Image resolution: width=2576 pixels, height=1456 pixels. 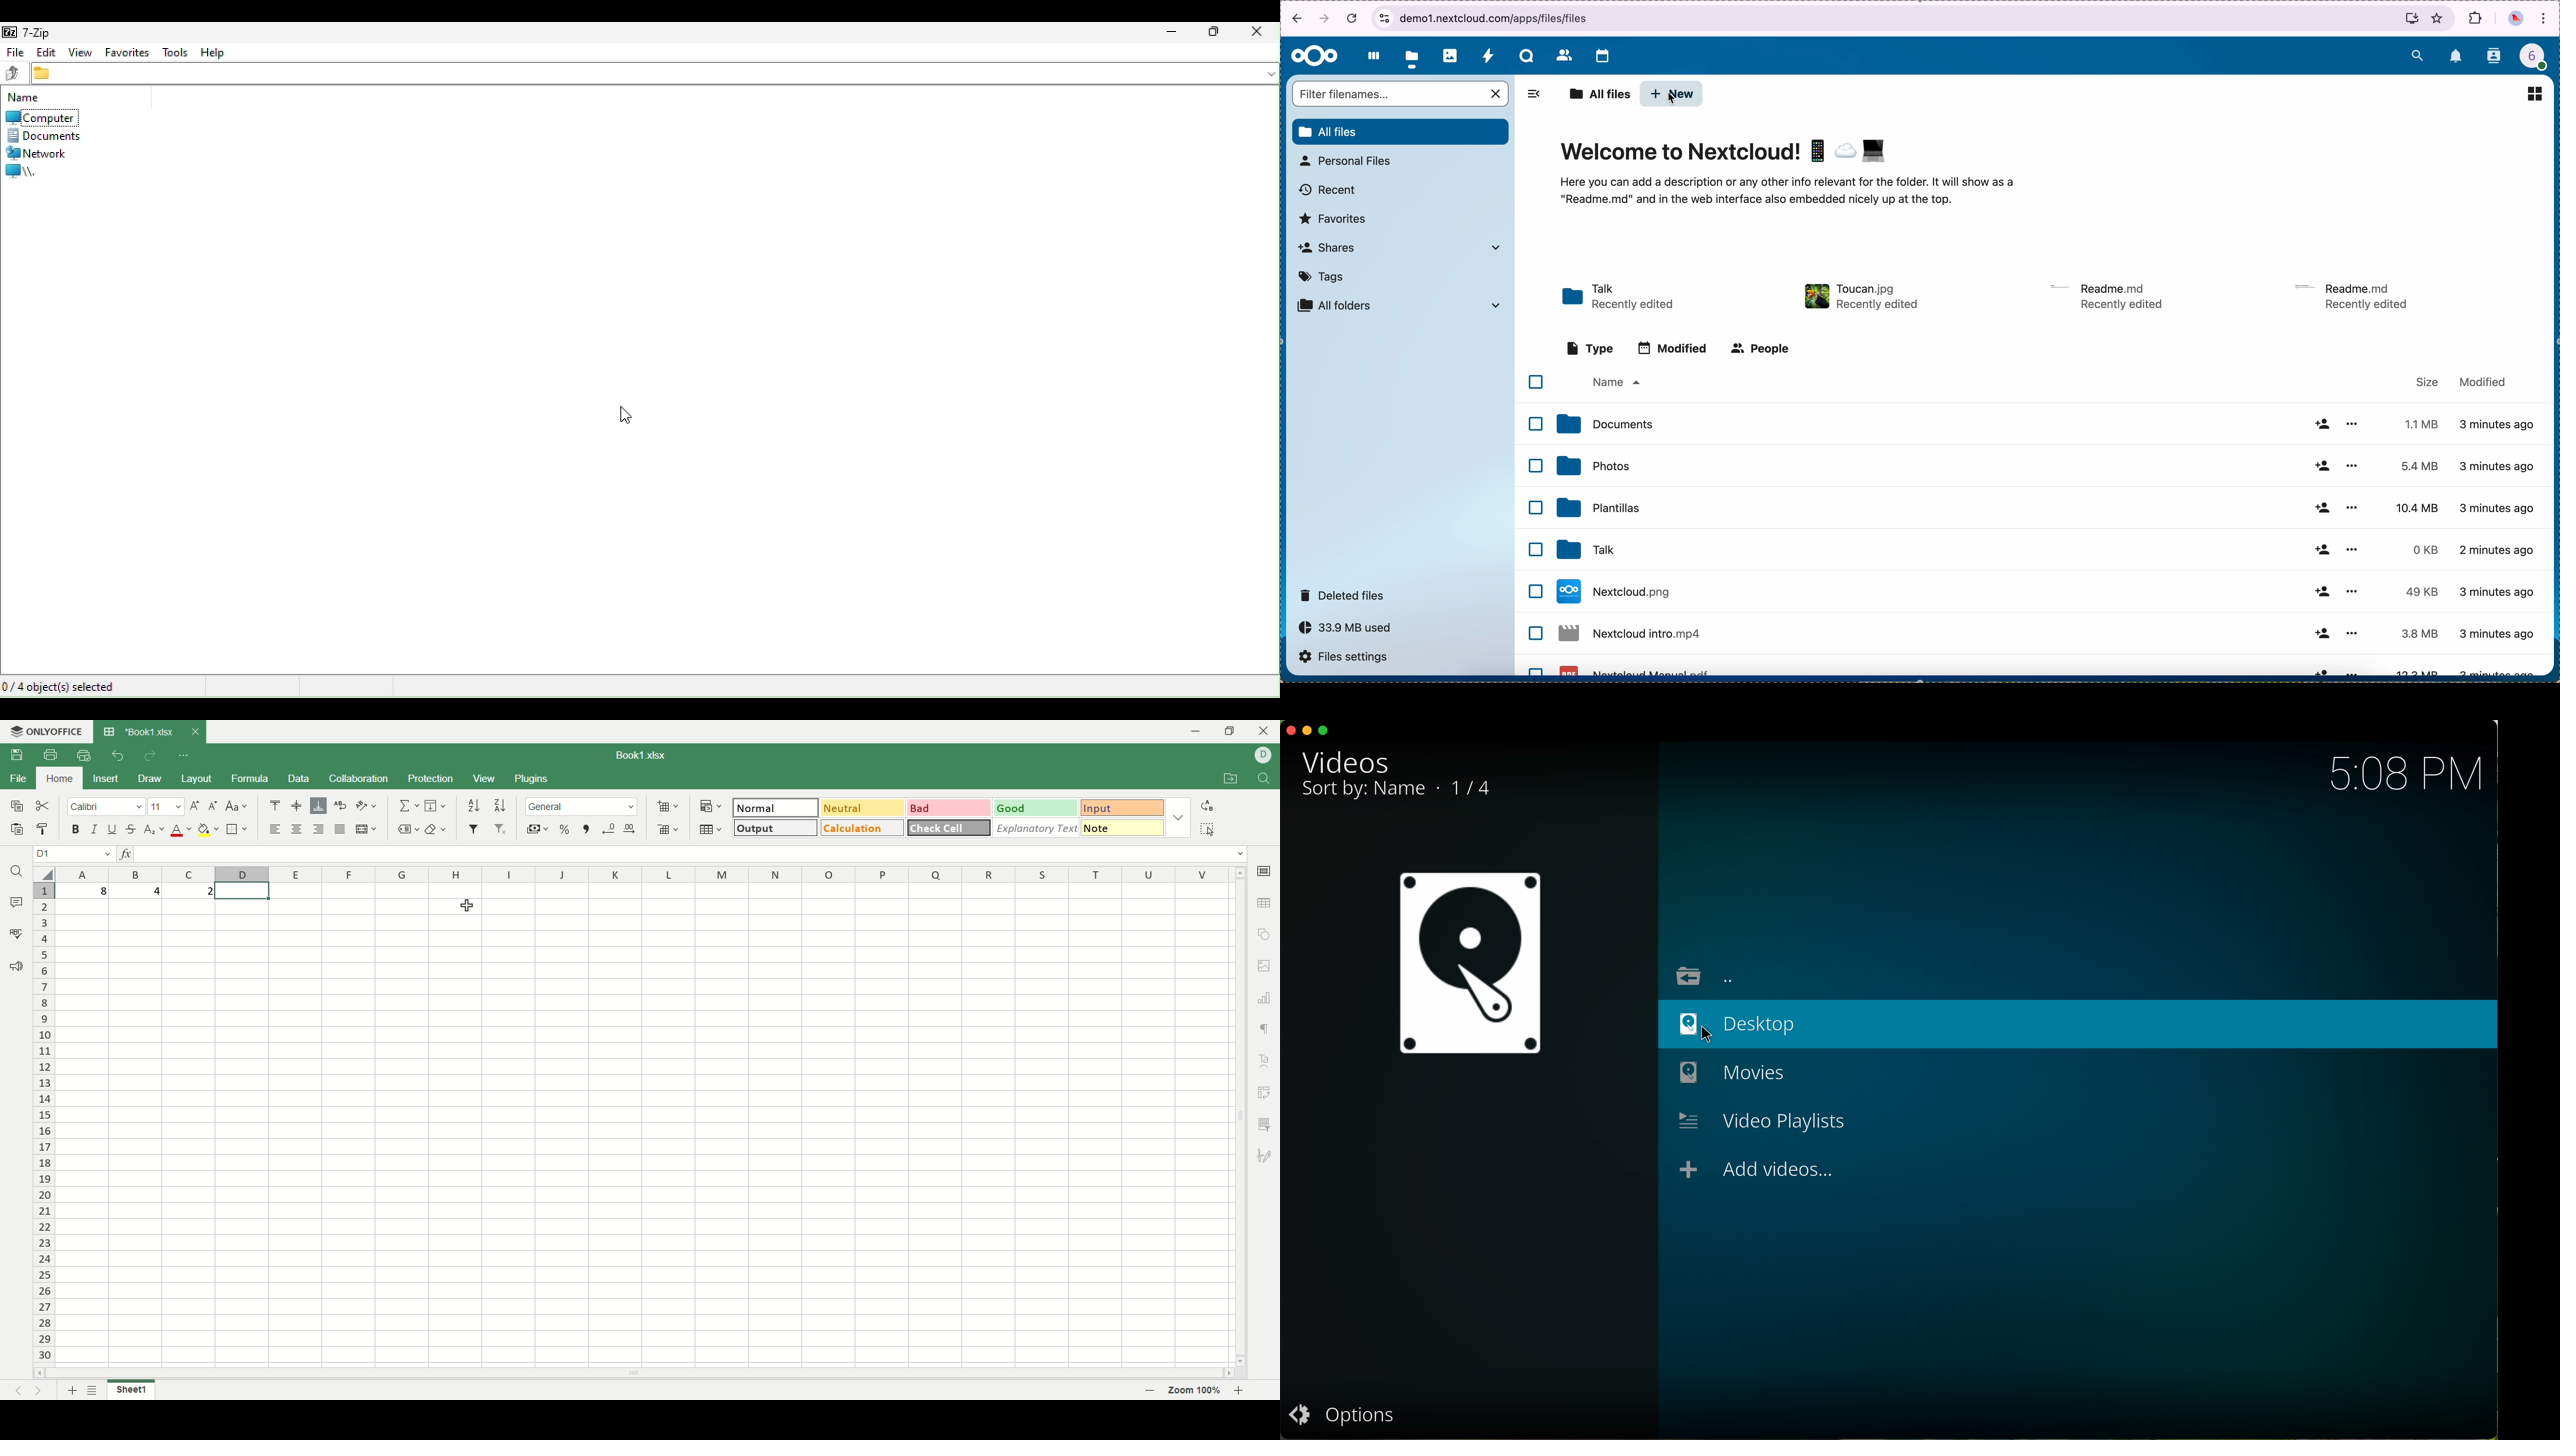 What do you see at coordinates (2428, 382) in the screenshot?
I see `size` at bounding box center [2428, 382].